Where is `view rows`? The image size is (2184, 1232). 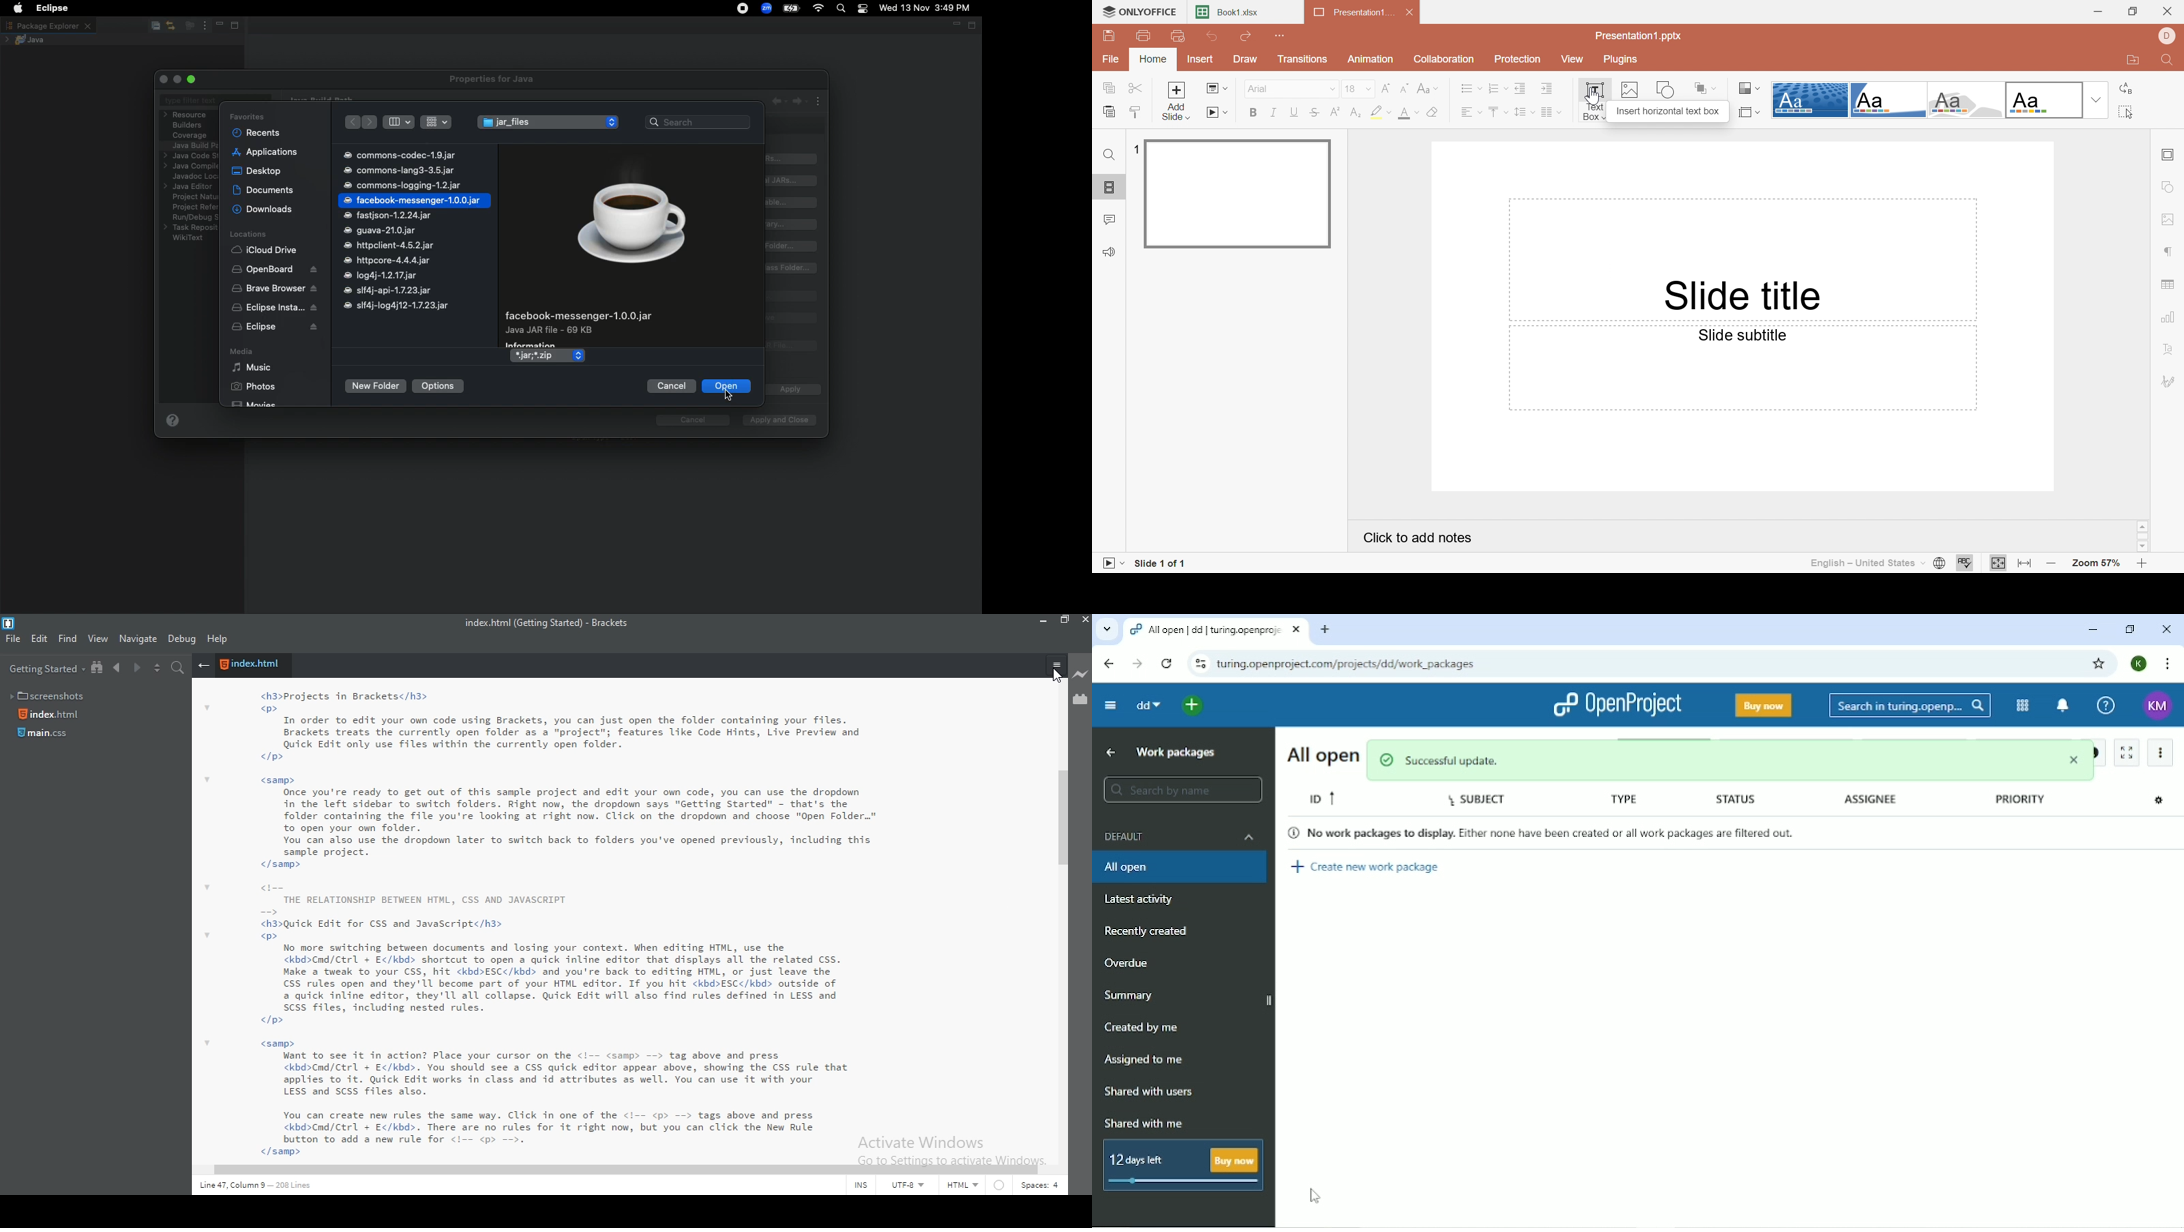
view rows is located at coordinates (437, 121).